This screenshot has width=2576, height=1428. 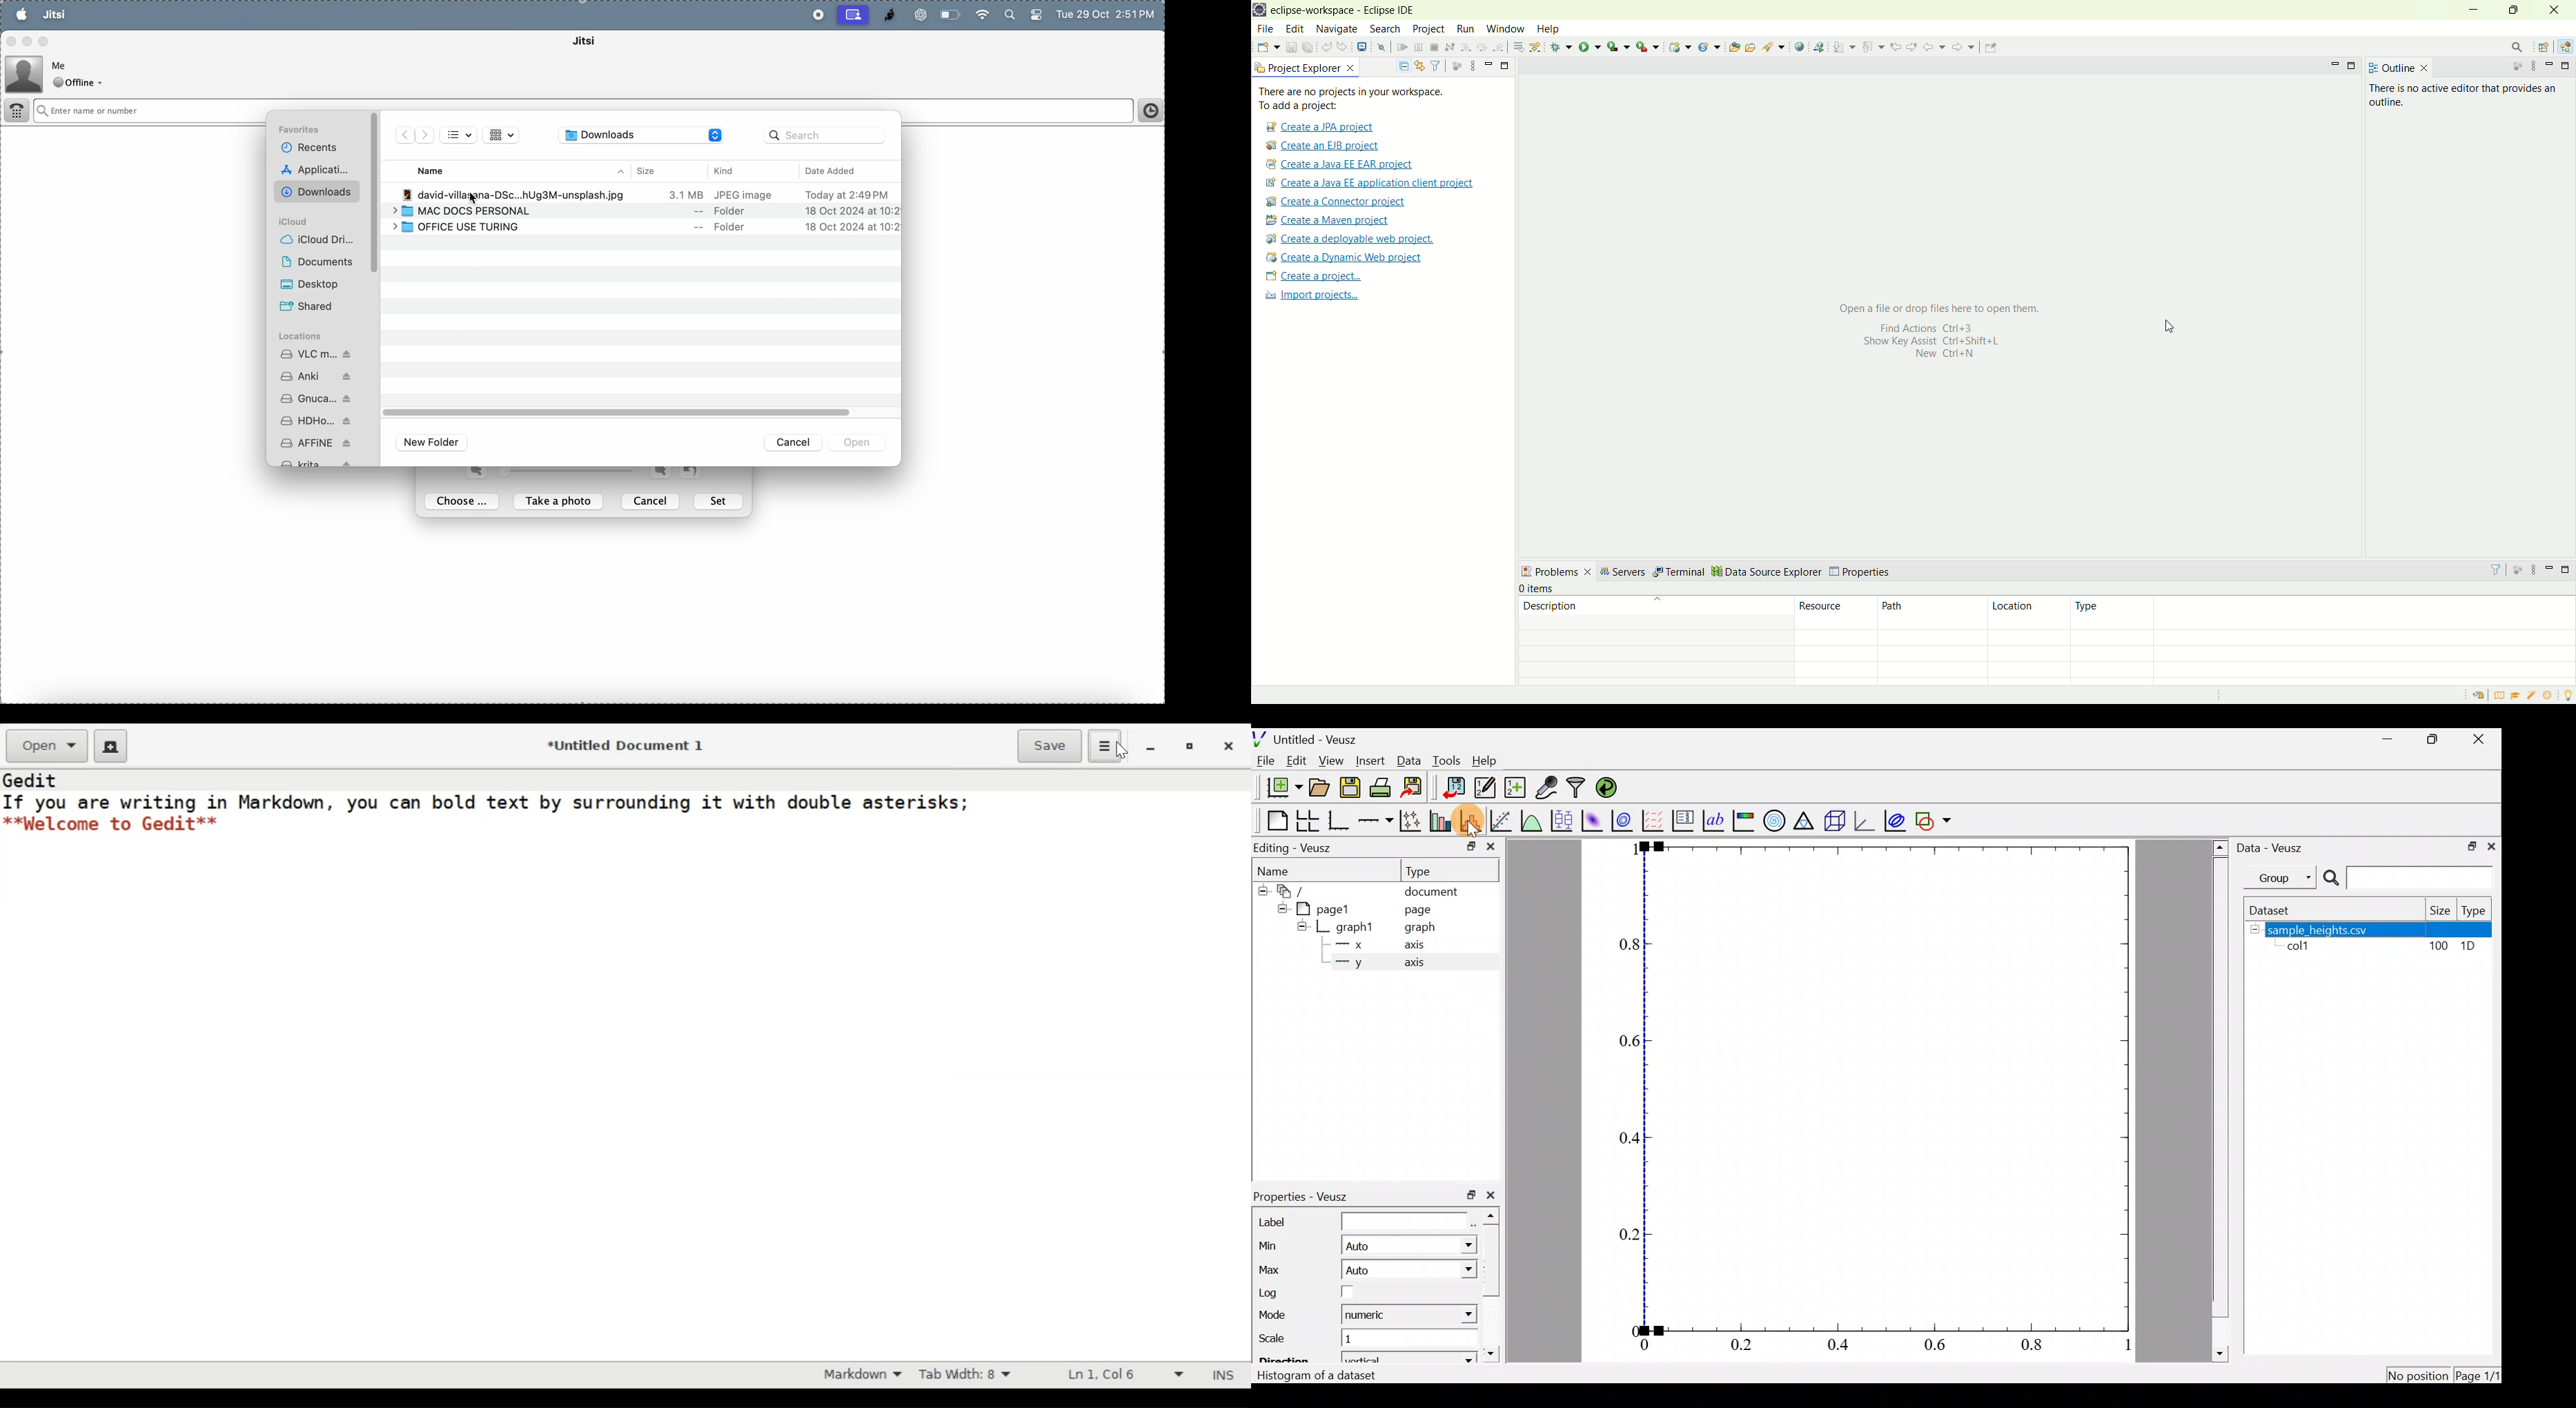 What do you see at coordinates (318, 238) in the screenshot?
I see `i cloud drive` at bounding box center [318, 238].